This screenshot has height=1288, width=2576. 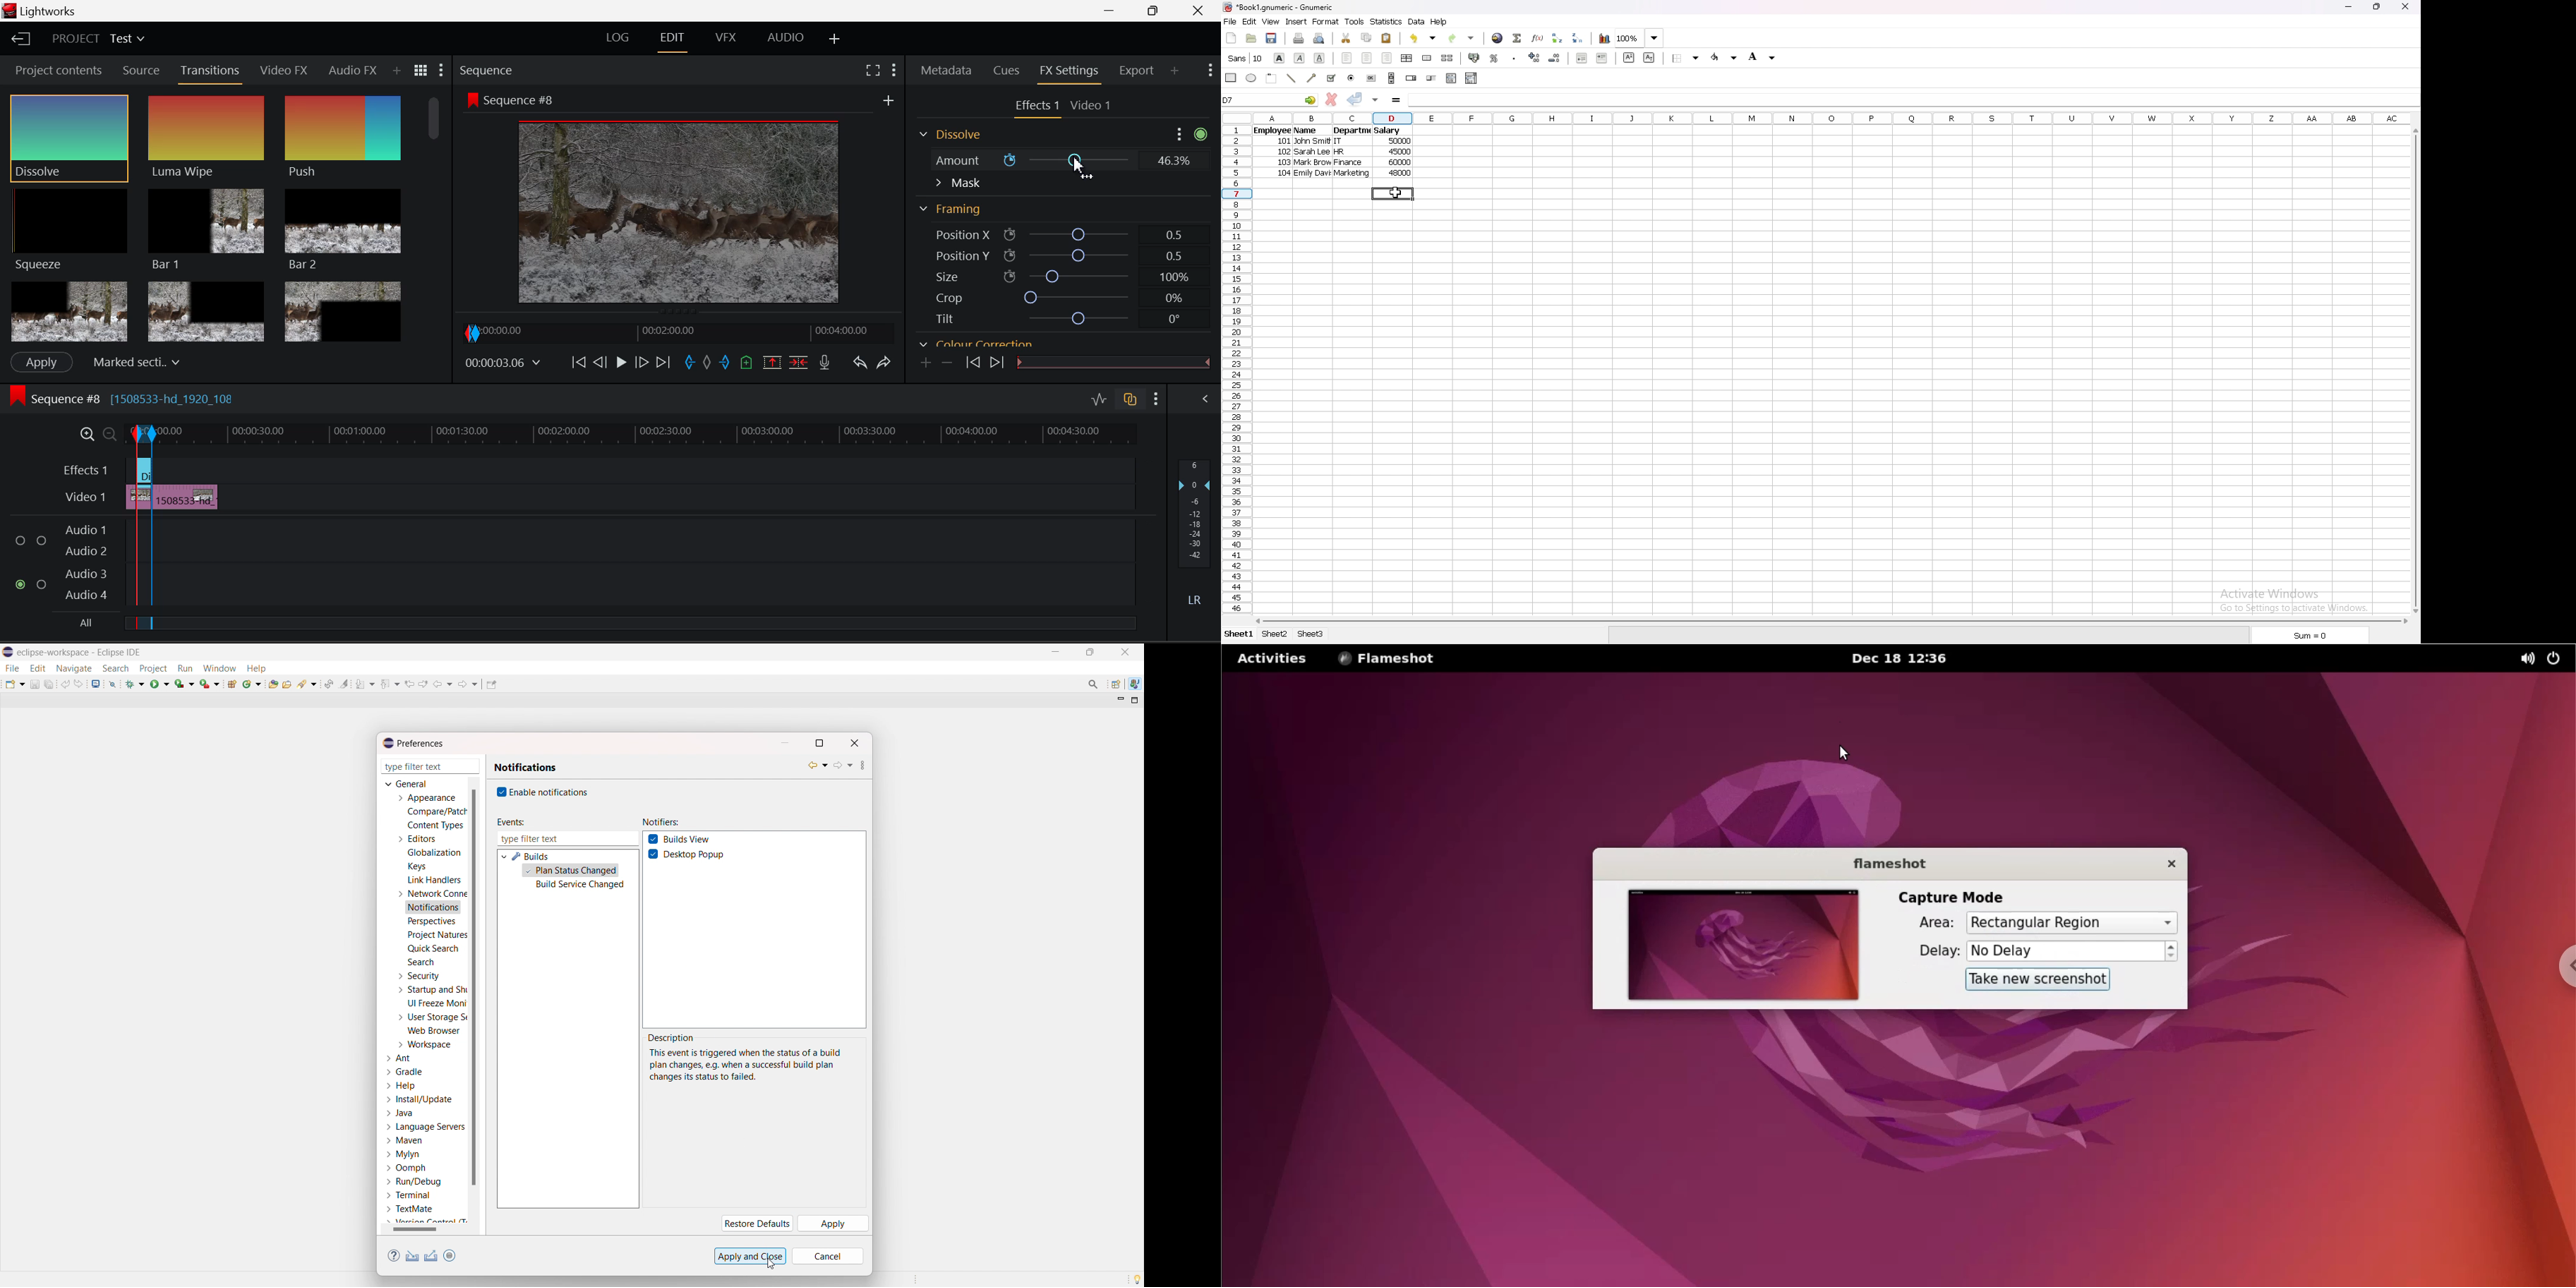 What do you see at coordinates (79, 683) in the screenshot?
I see `redo` at bounding box center [79, 683].